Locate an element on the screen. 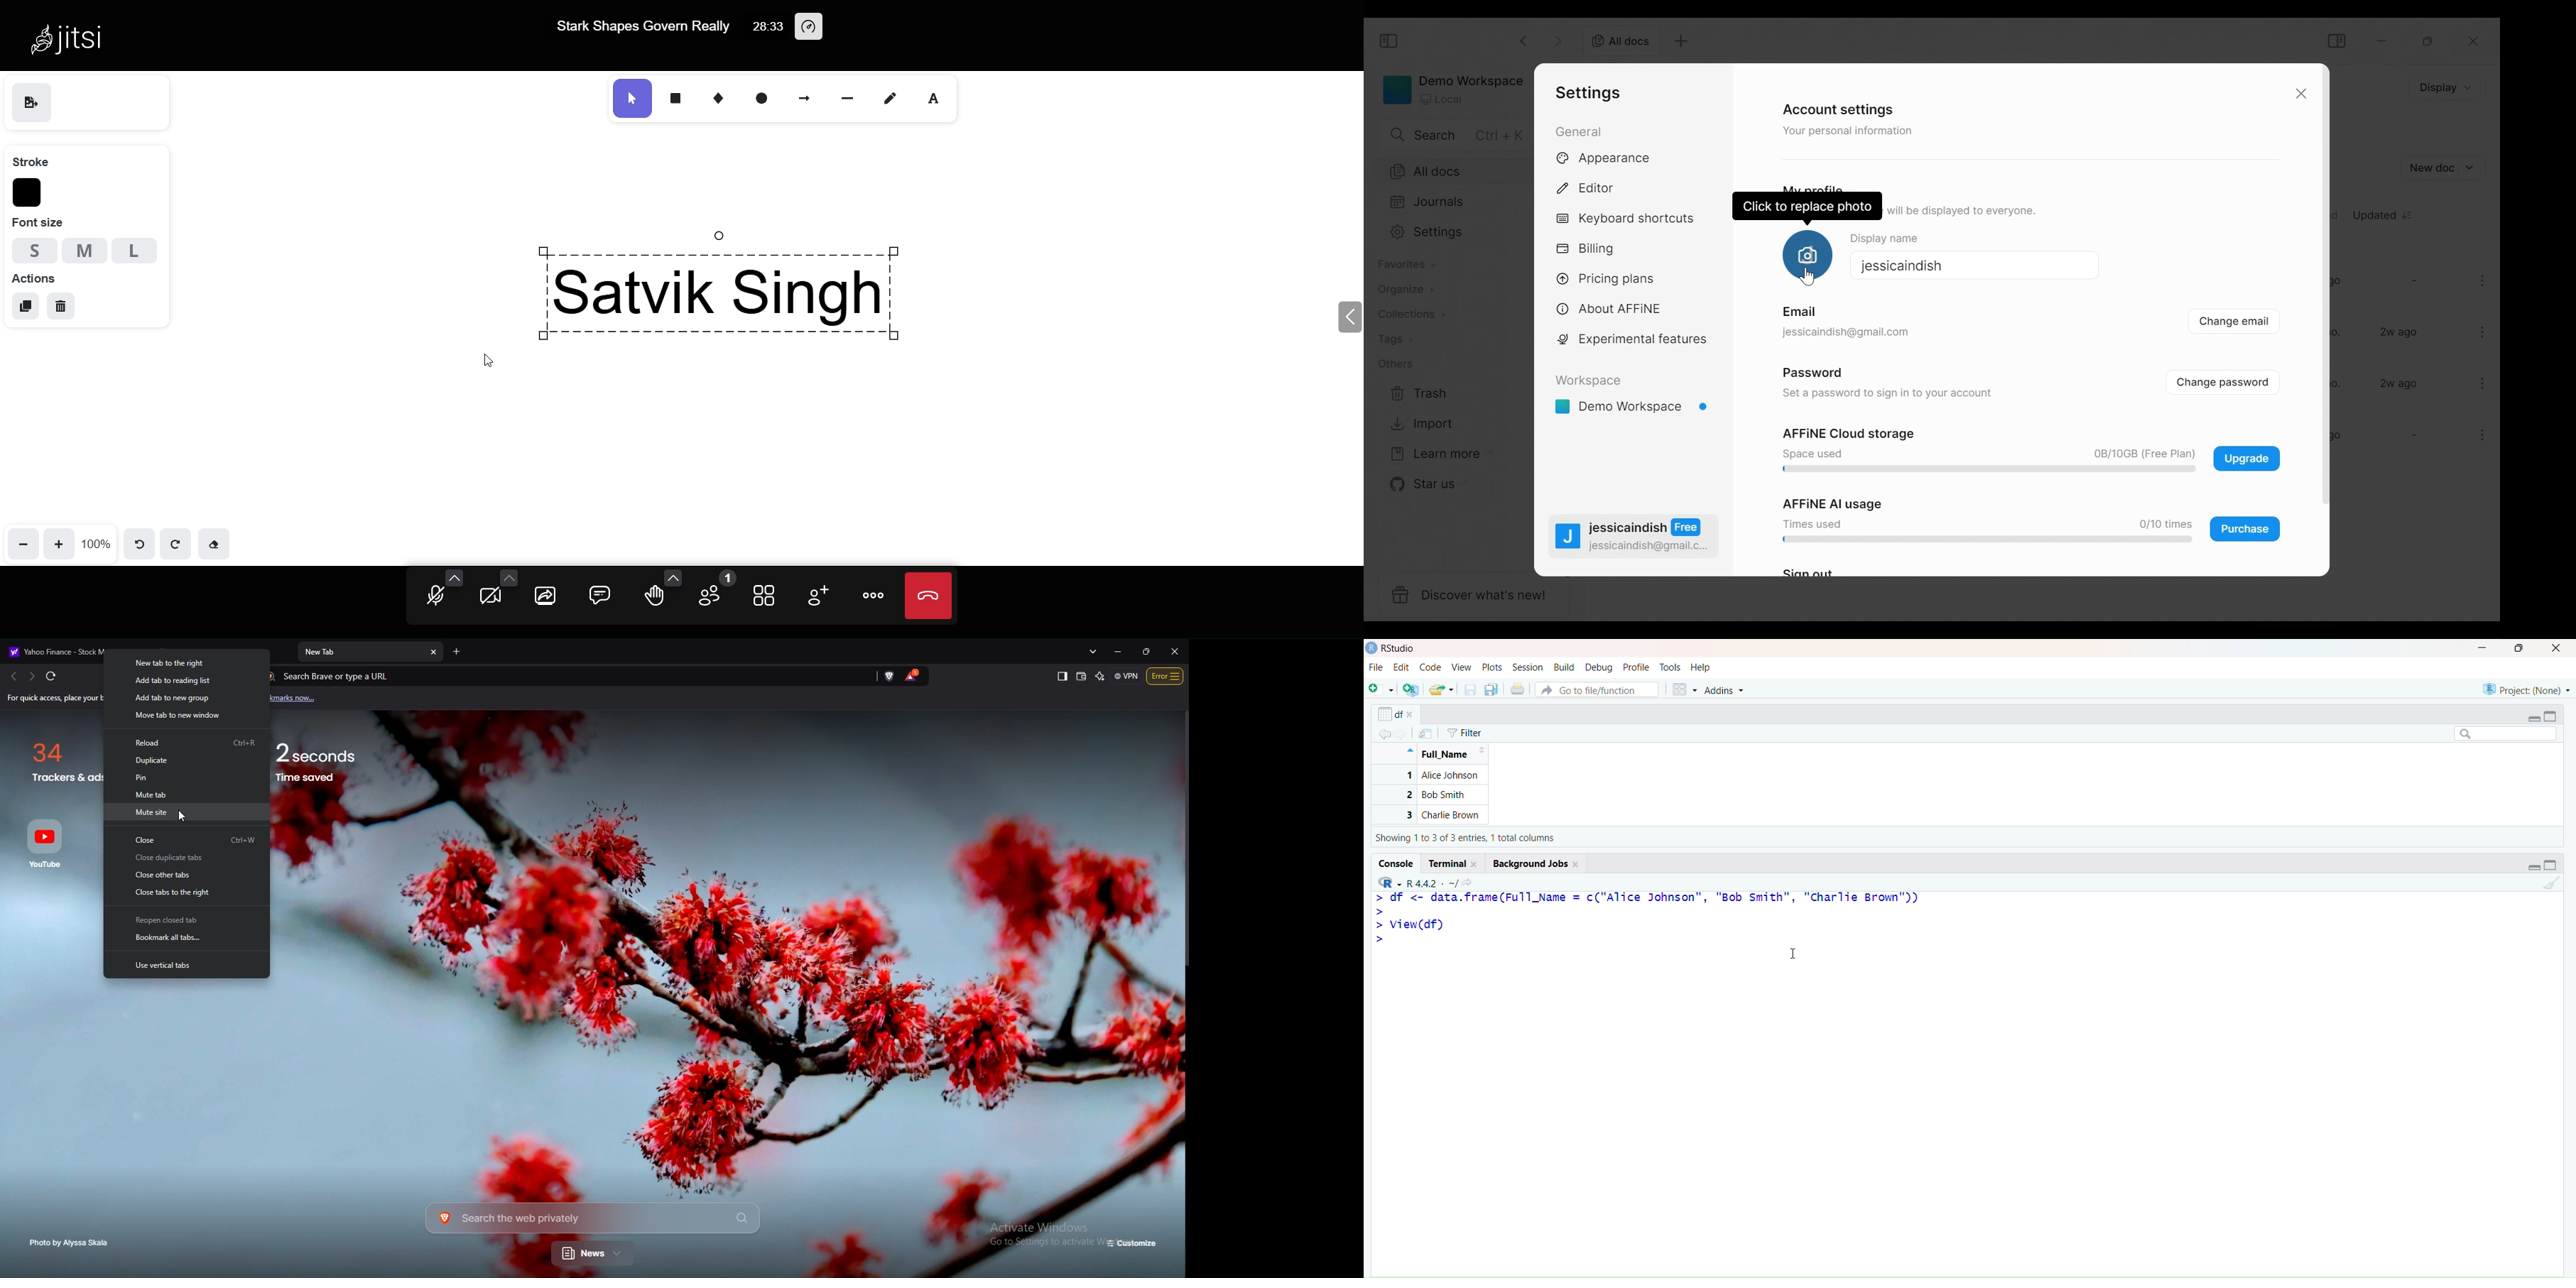  Go forward to the next source location (Ctrl + F10) is located at coordinates (1404, 731).